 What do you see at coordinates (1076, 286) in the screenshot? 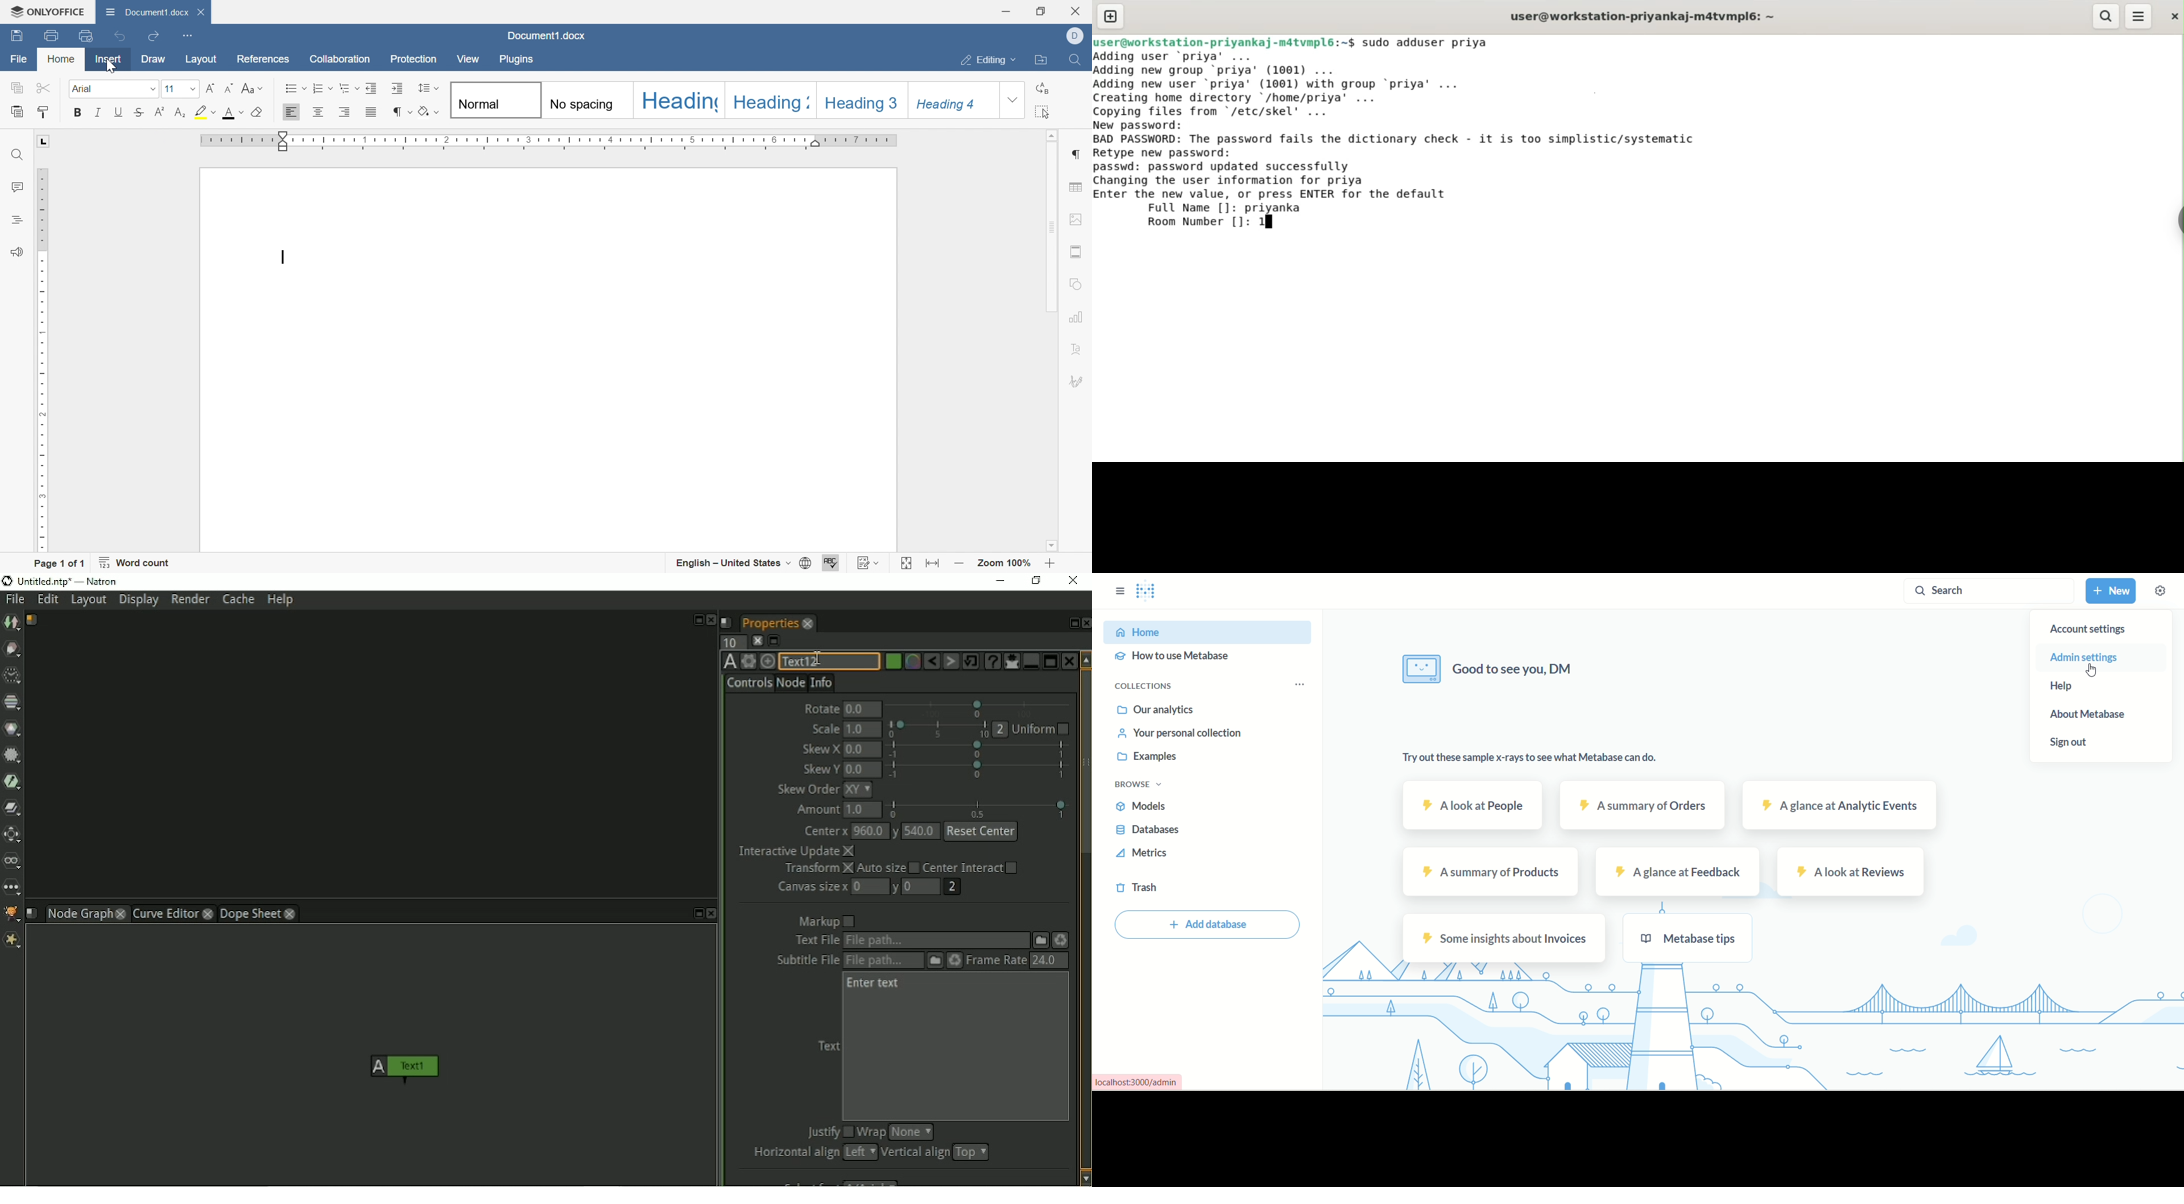
I see `Shape settings` at bounding box center [1076, 286].